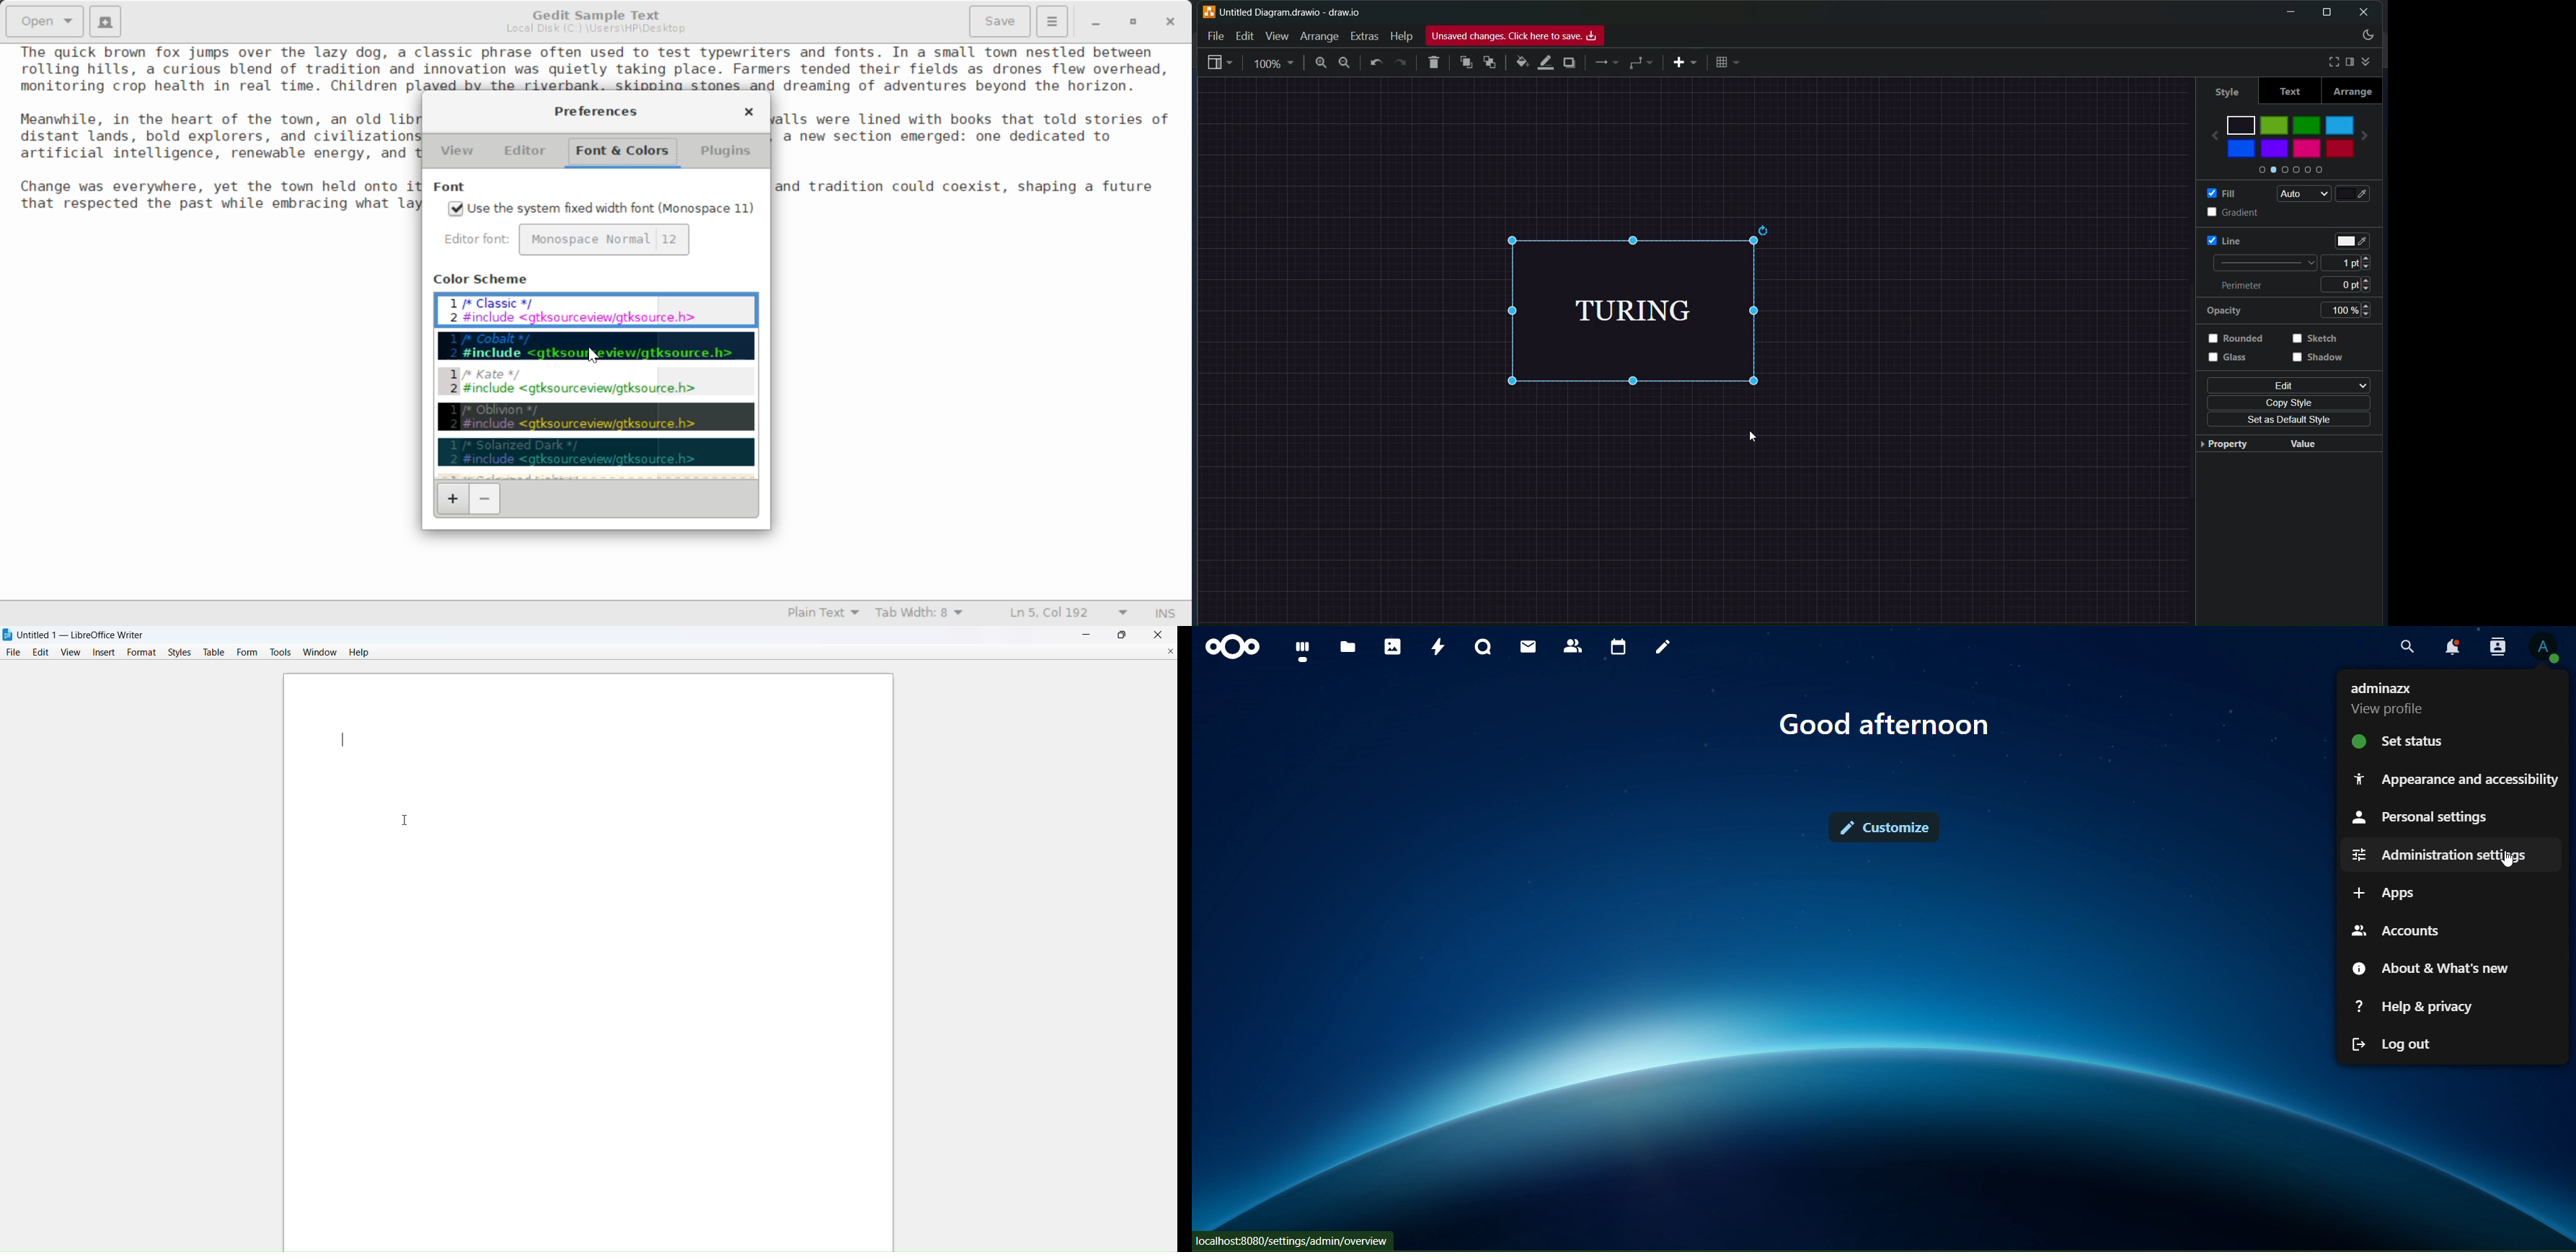 The width and height of the screenshot is (2576, 1260). I want to click on File, so click(1215, 34).